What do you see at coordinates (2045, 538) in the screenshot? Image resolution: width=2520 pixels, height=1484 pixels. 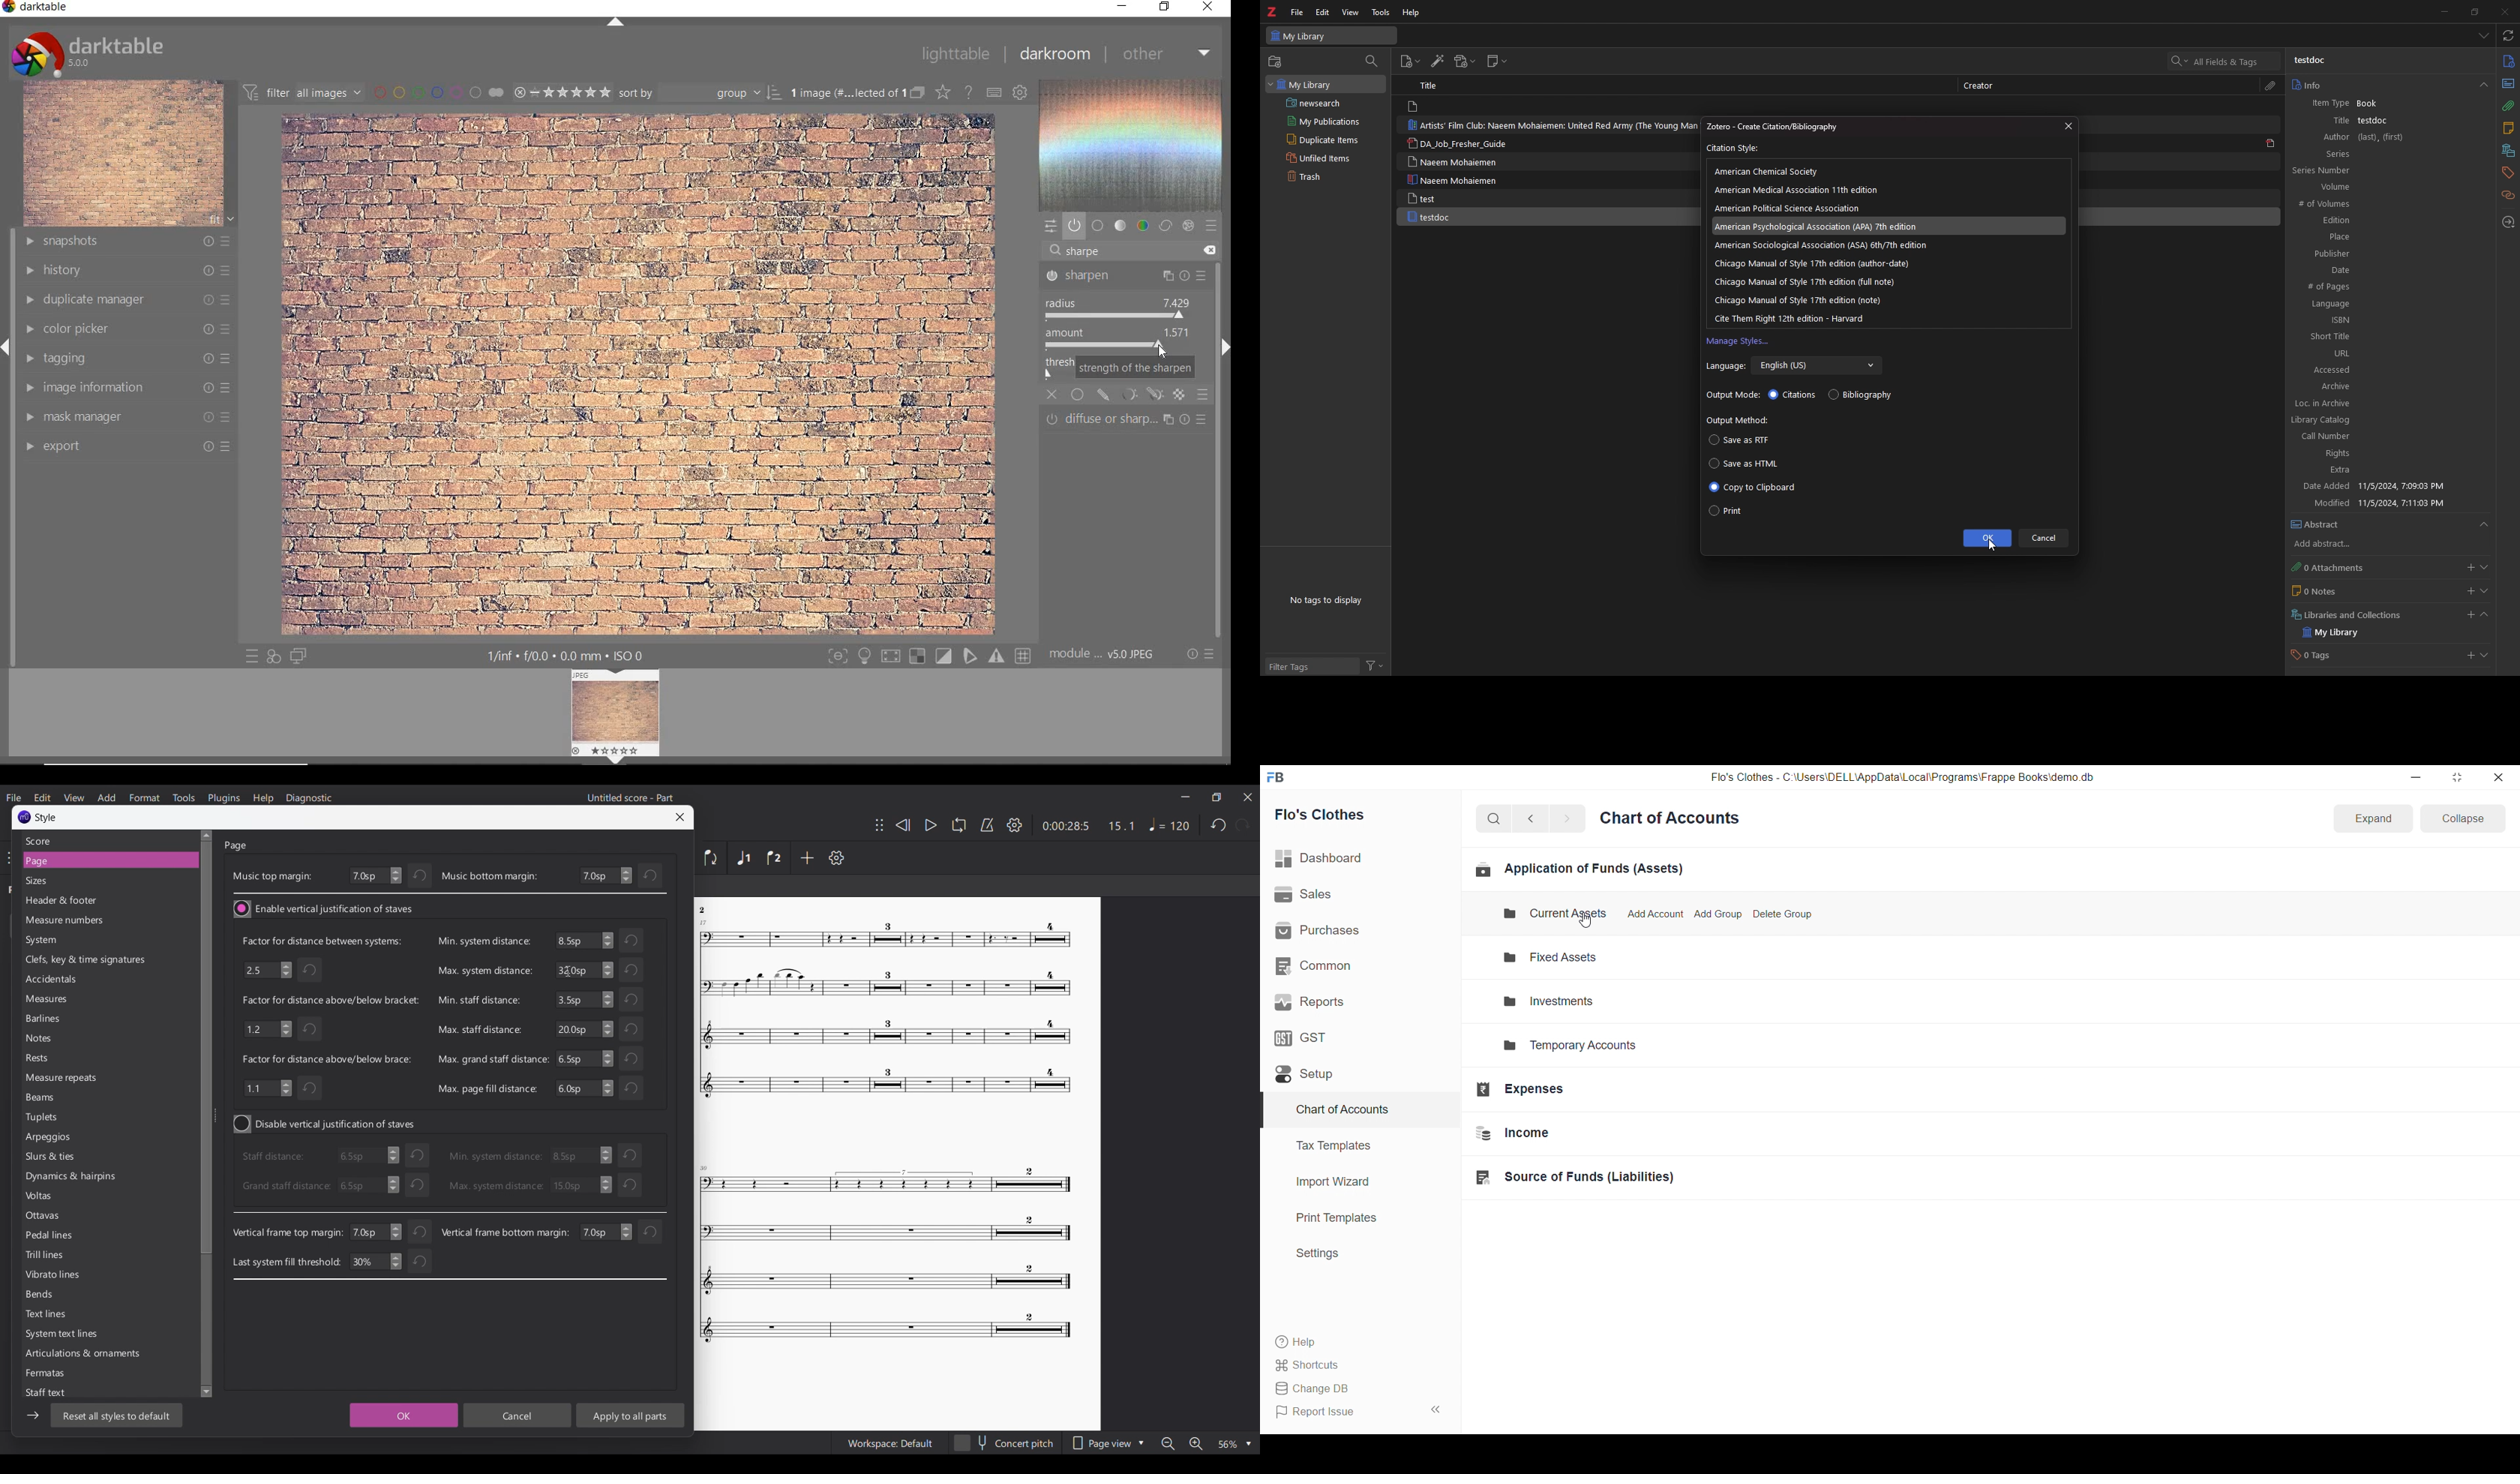 I see `cancel` at bounding box center [2045, 538].